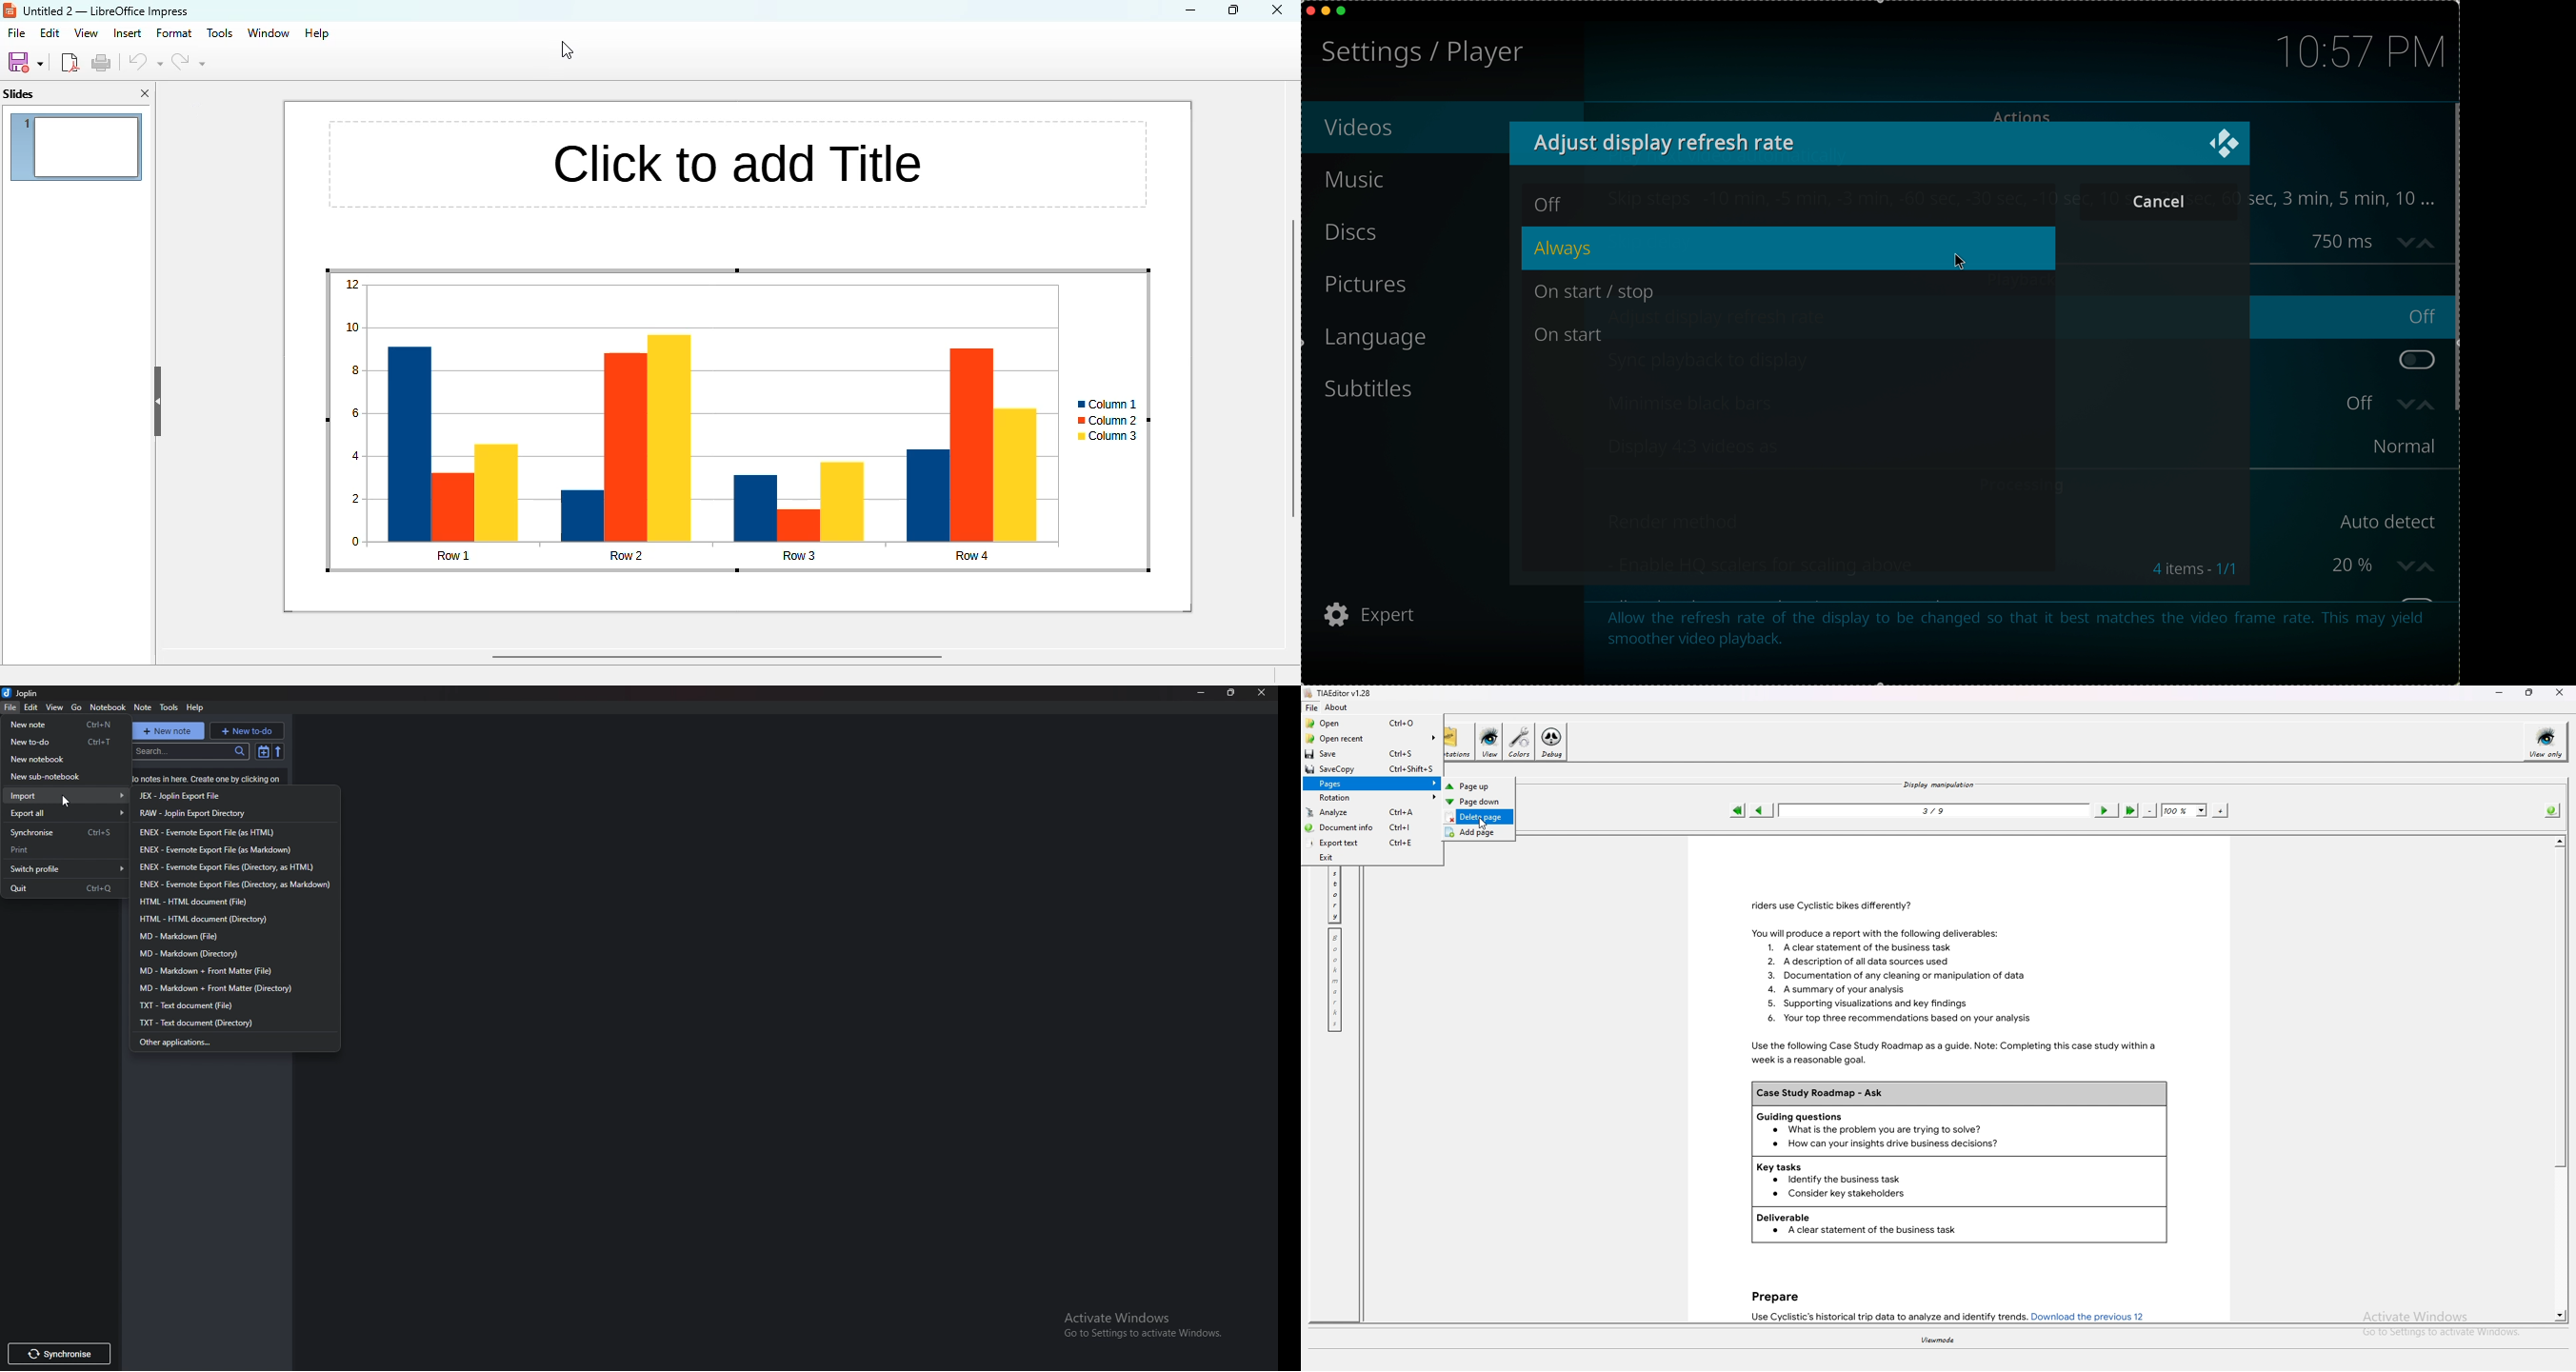  I want to click on txt file, so click(195, 1004).